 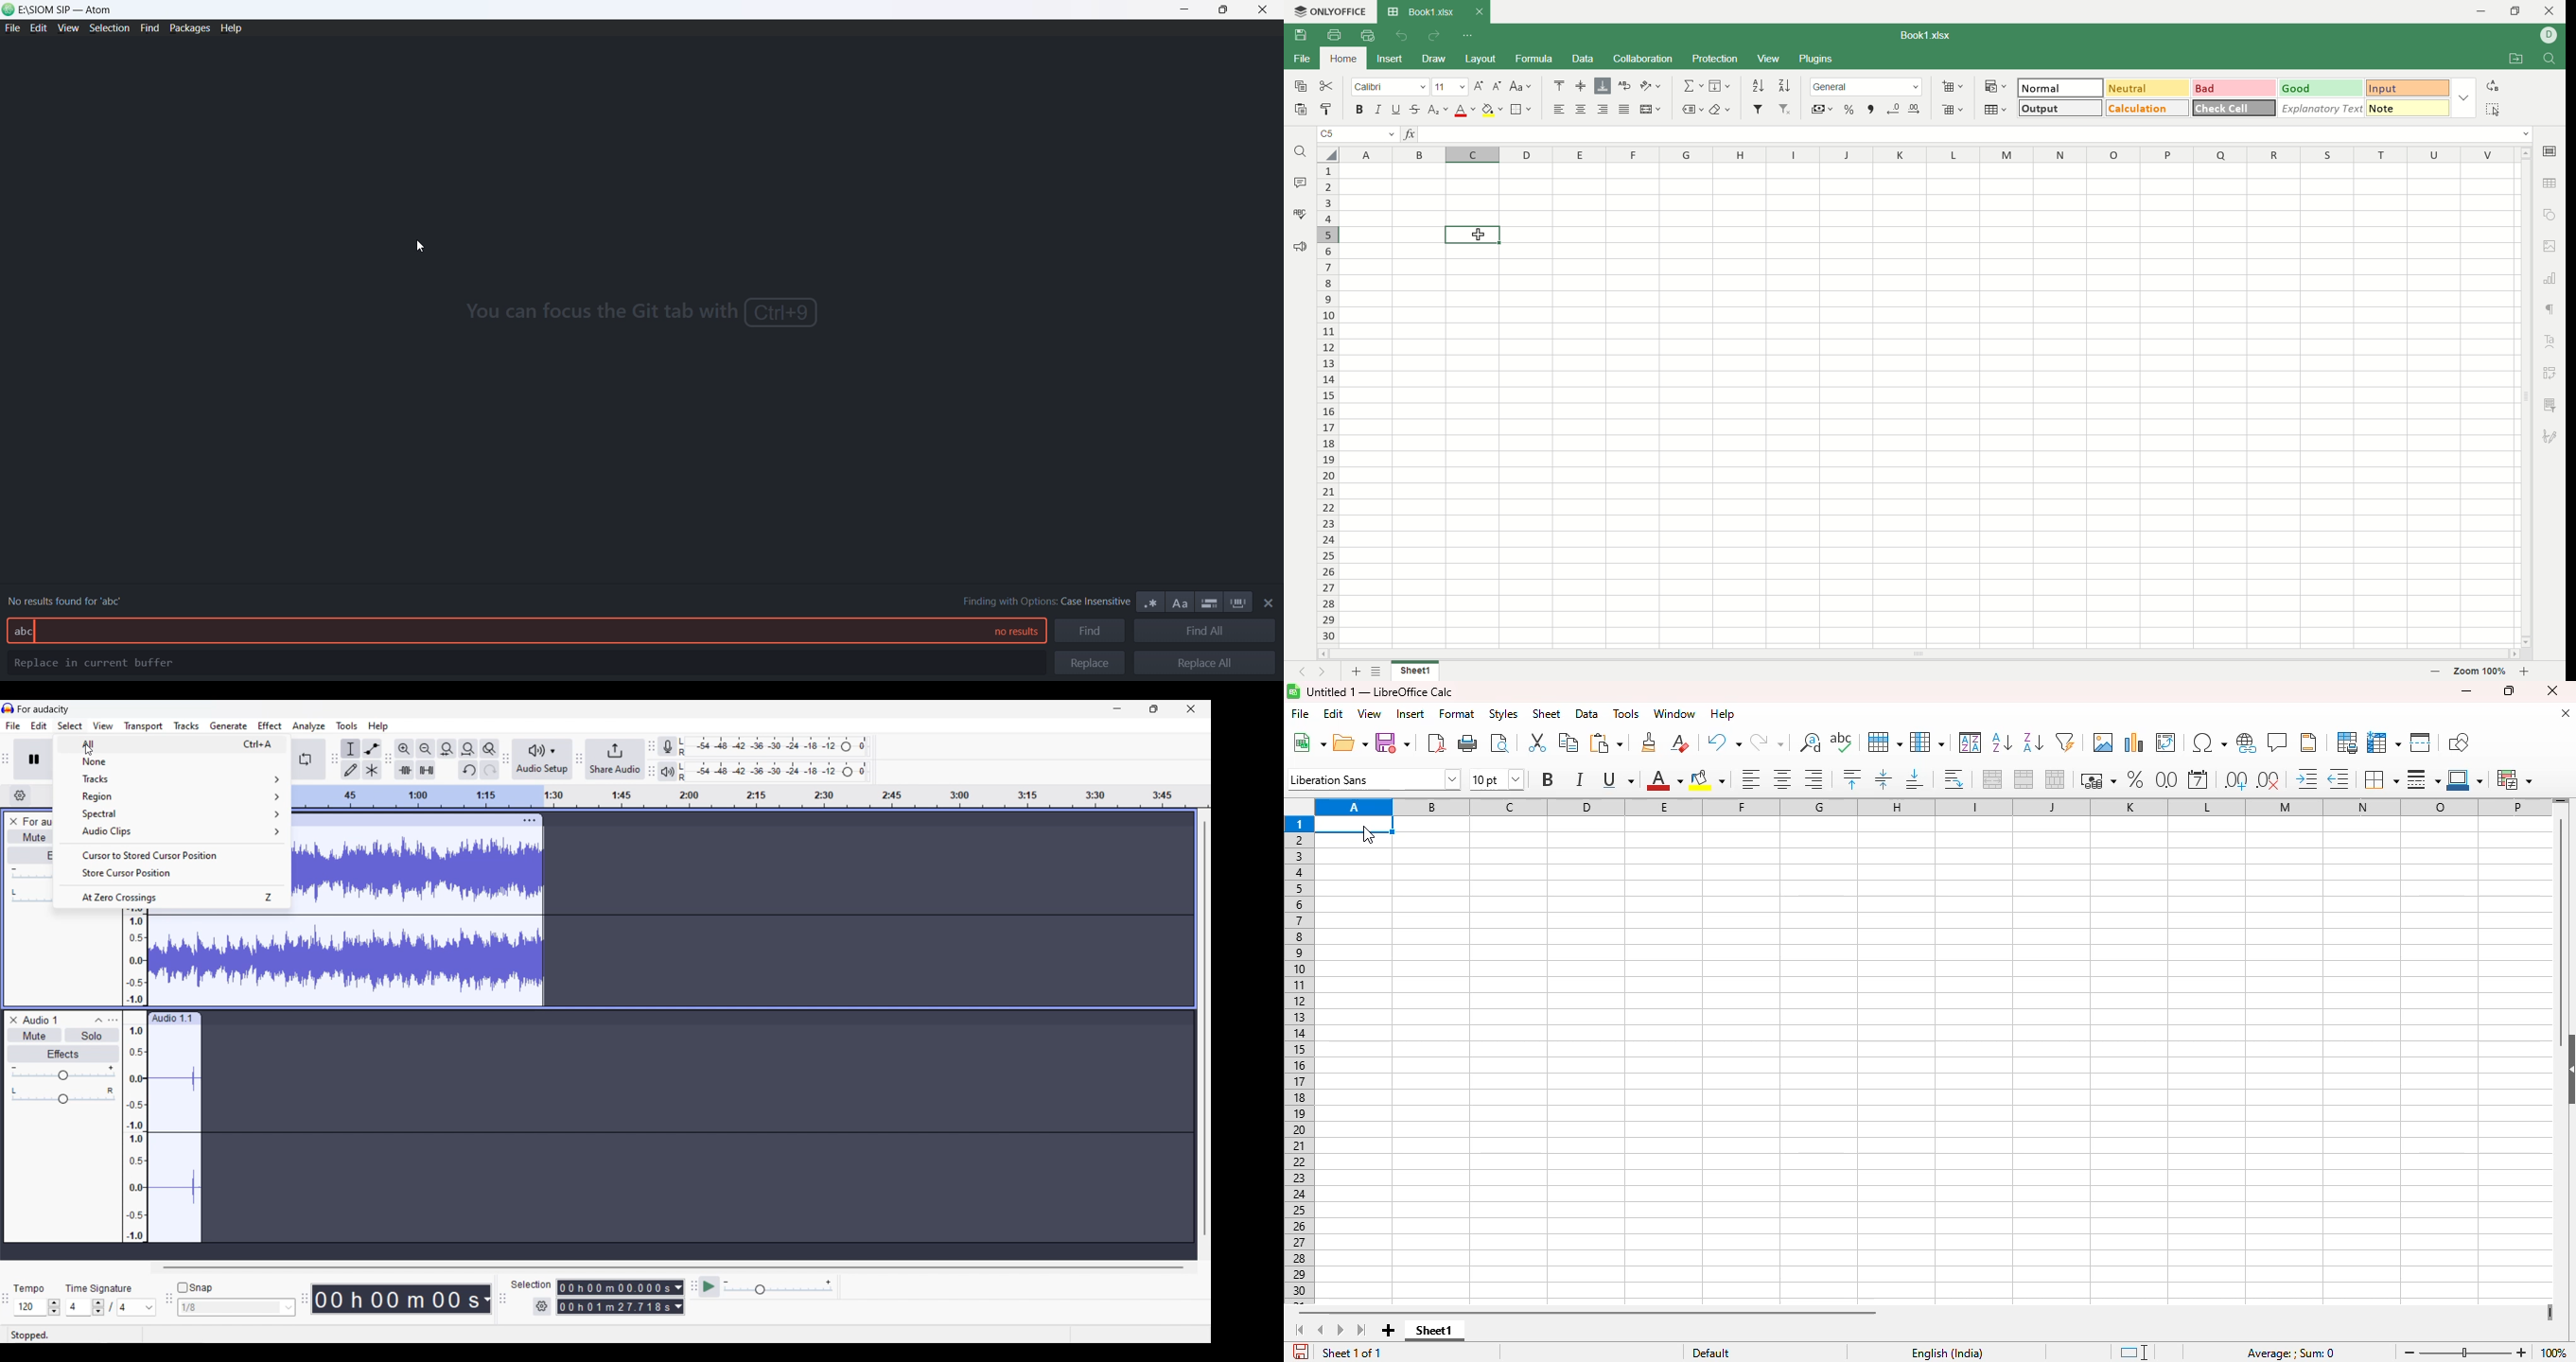 I want to click on AutoFilter, so click(x=2065, y=742).